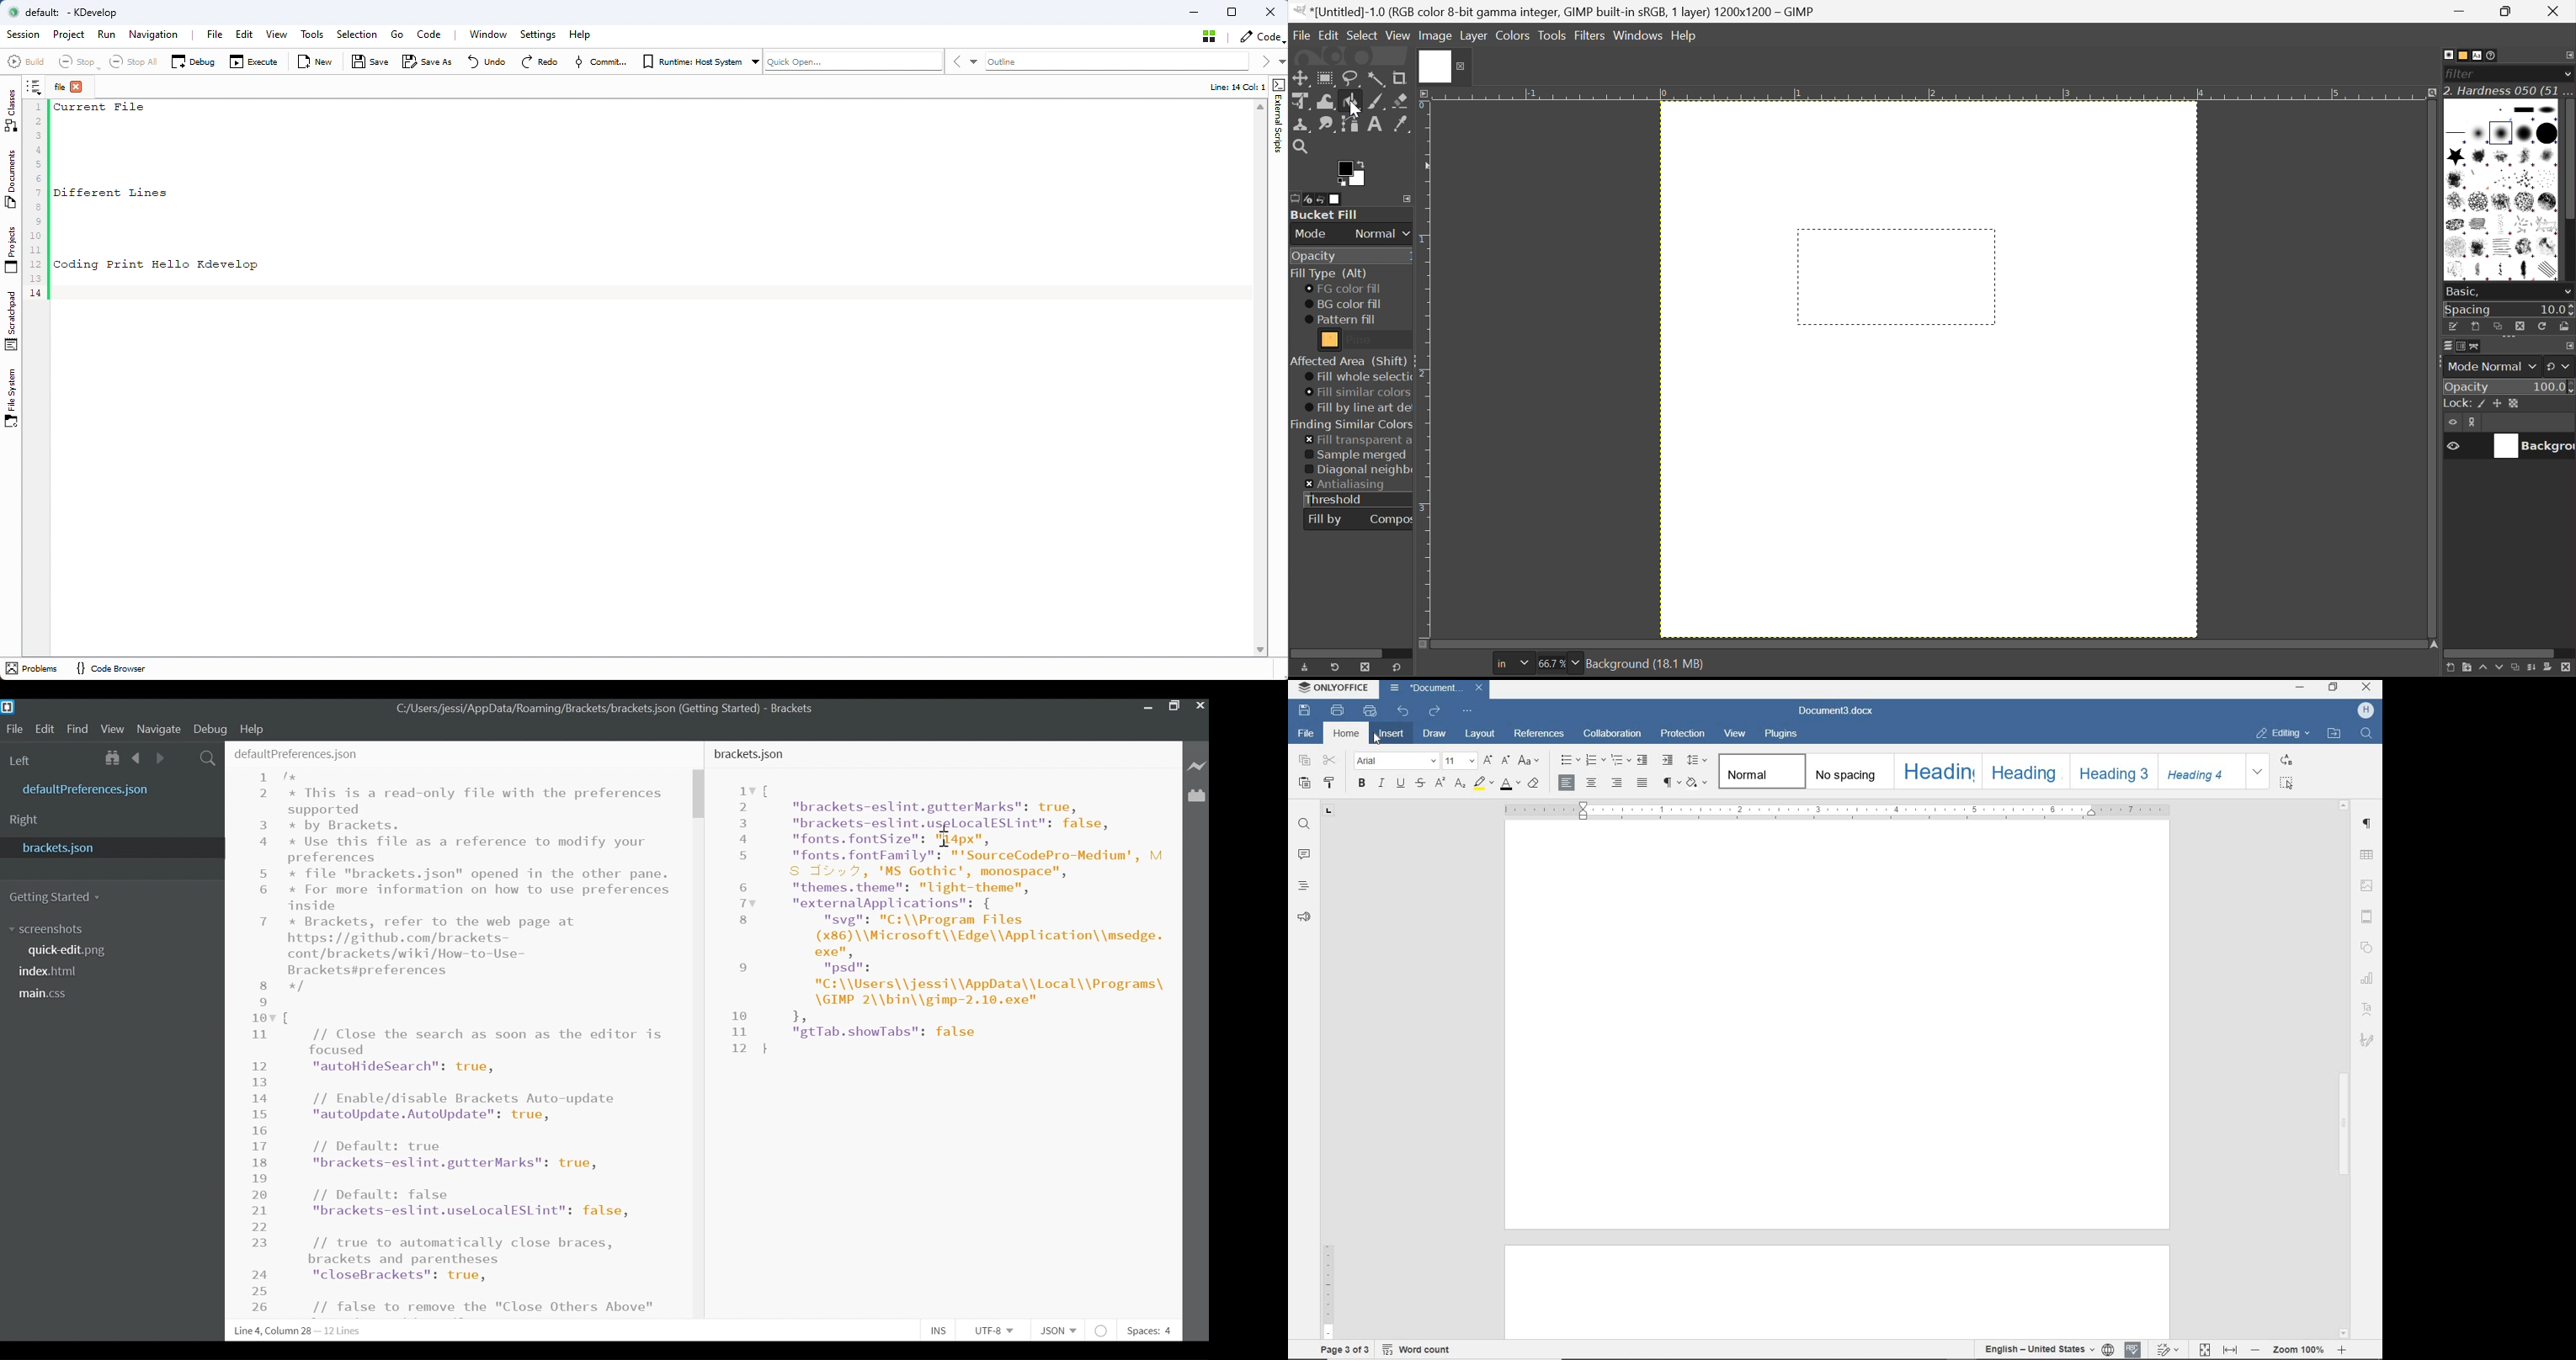 The image size is (2576, 1372). What do you see at coordinates (14, 111) in the screenshot?
I see `Classes` at bounding box center [14, 111].